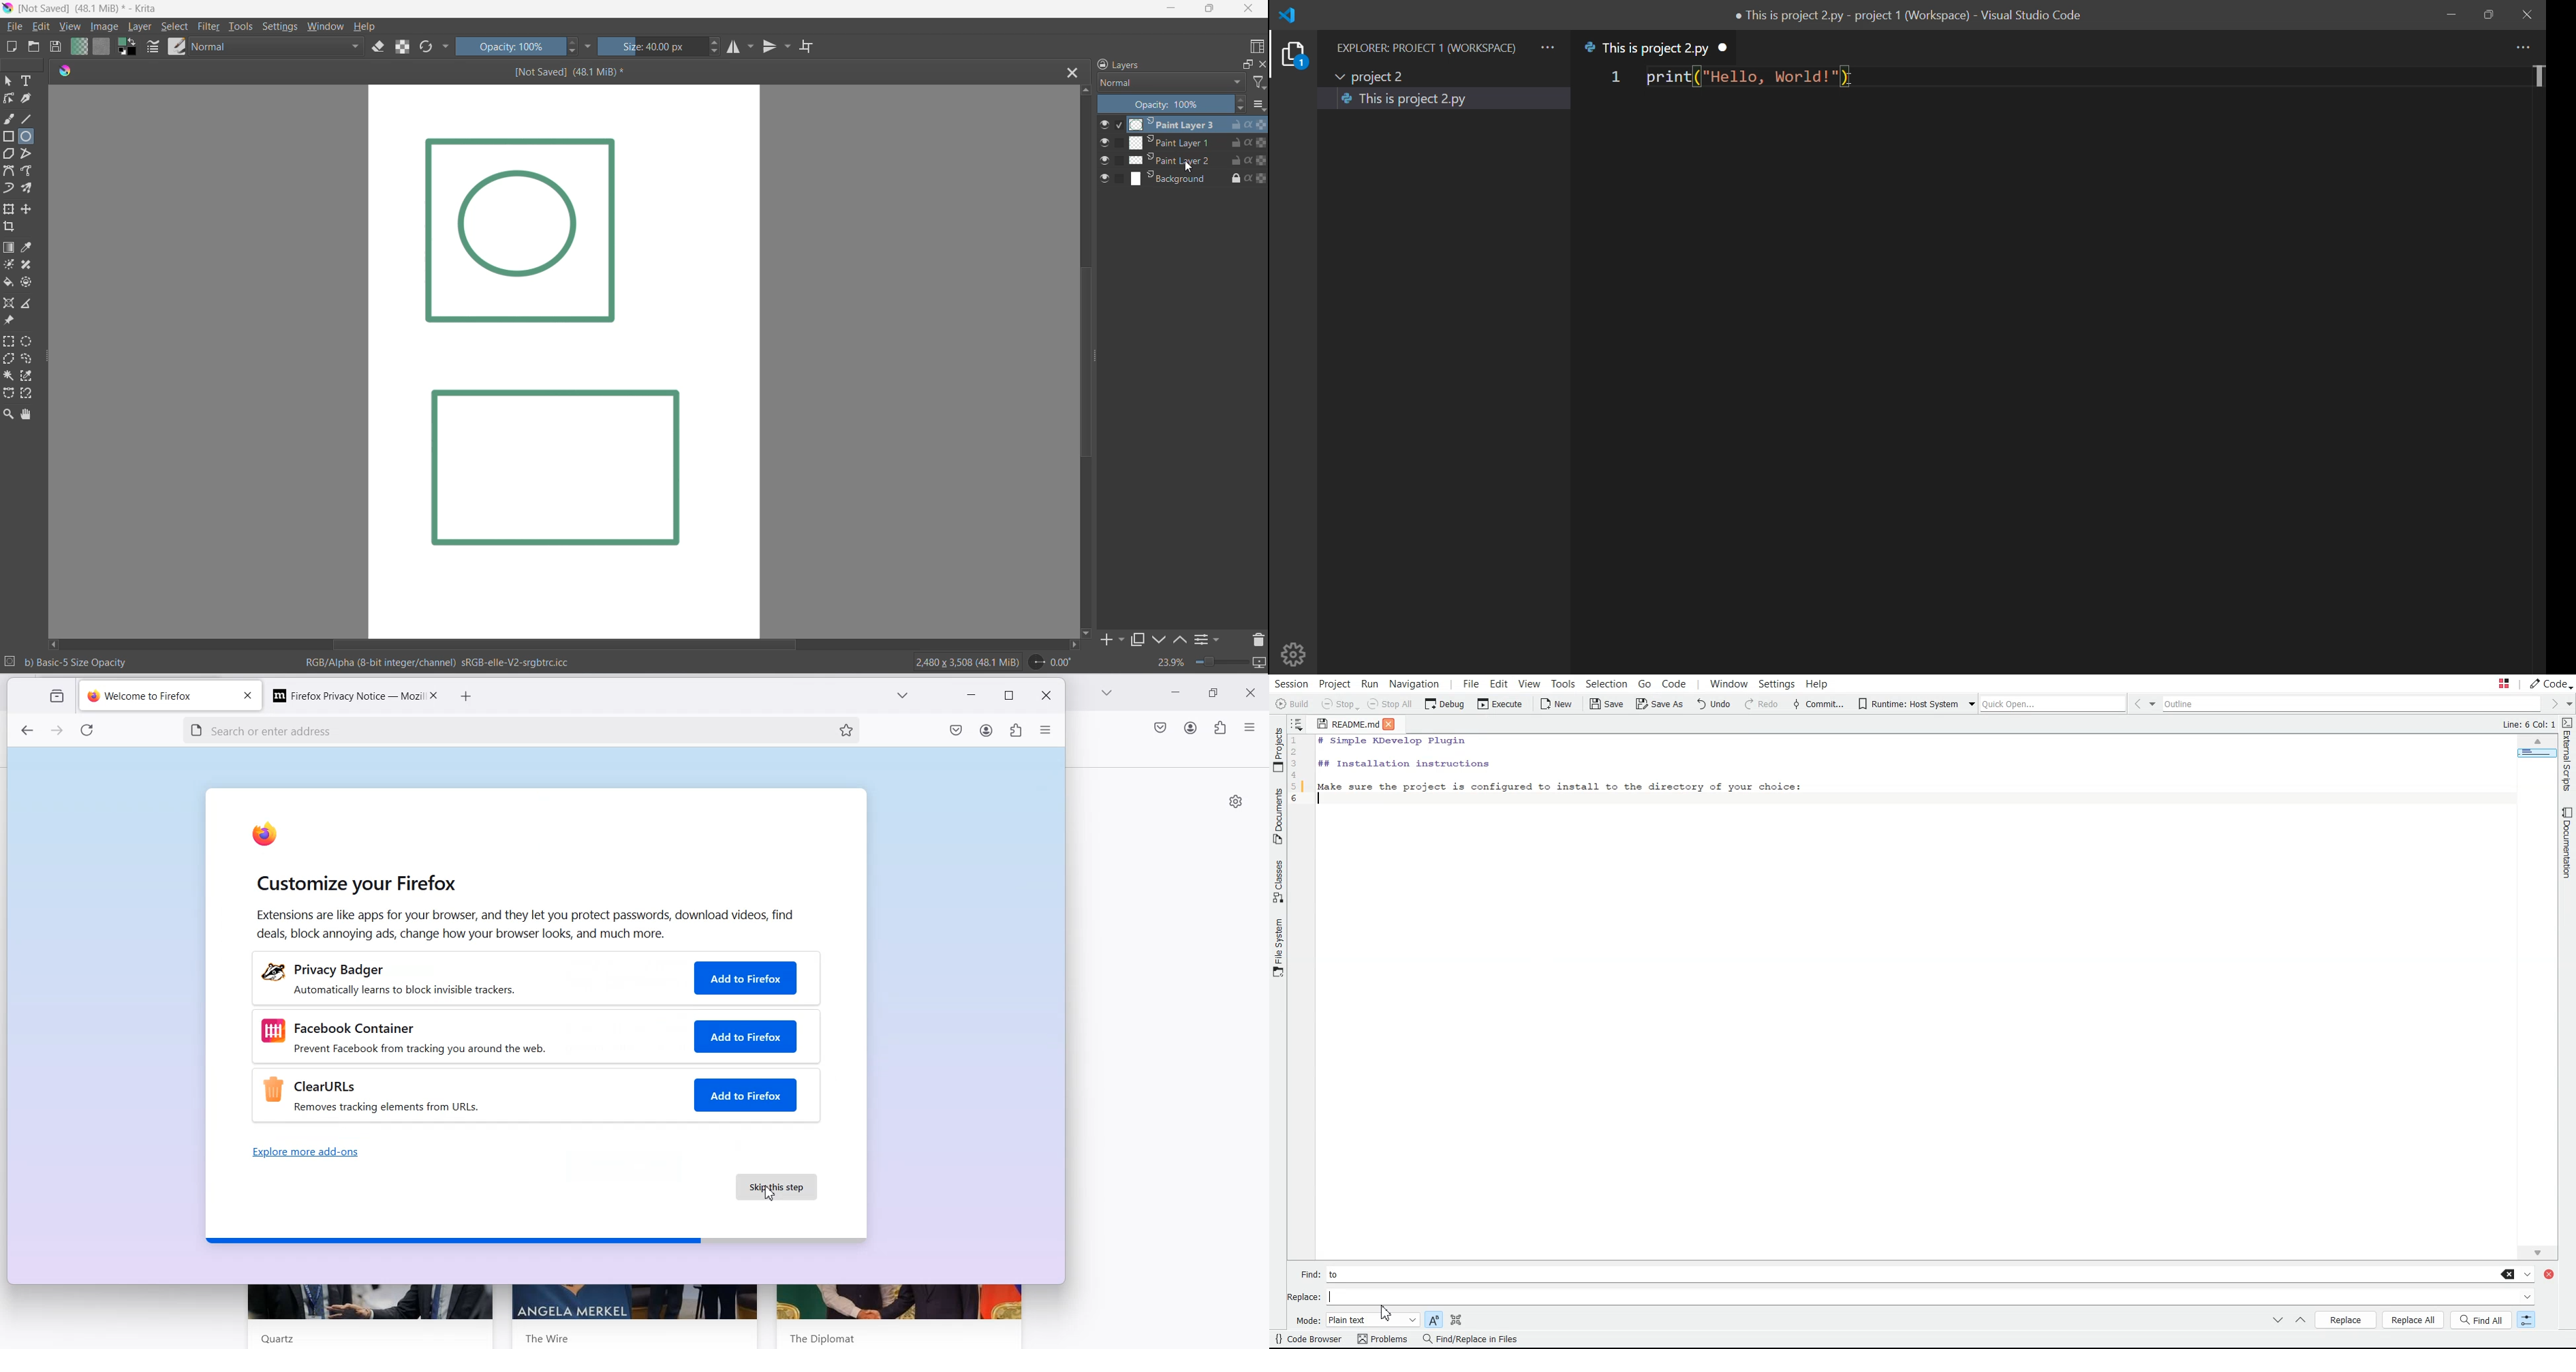 The image size is (2576, 1372). I want to click on Preserver Alpha, so click(1256, 159).